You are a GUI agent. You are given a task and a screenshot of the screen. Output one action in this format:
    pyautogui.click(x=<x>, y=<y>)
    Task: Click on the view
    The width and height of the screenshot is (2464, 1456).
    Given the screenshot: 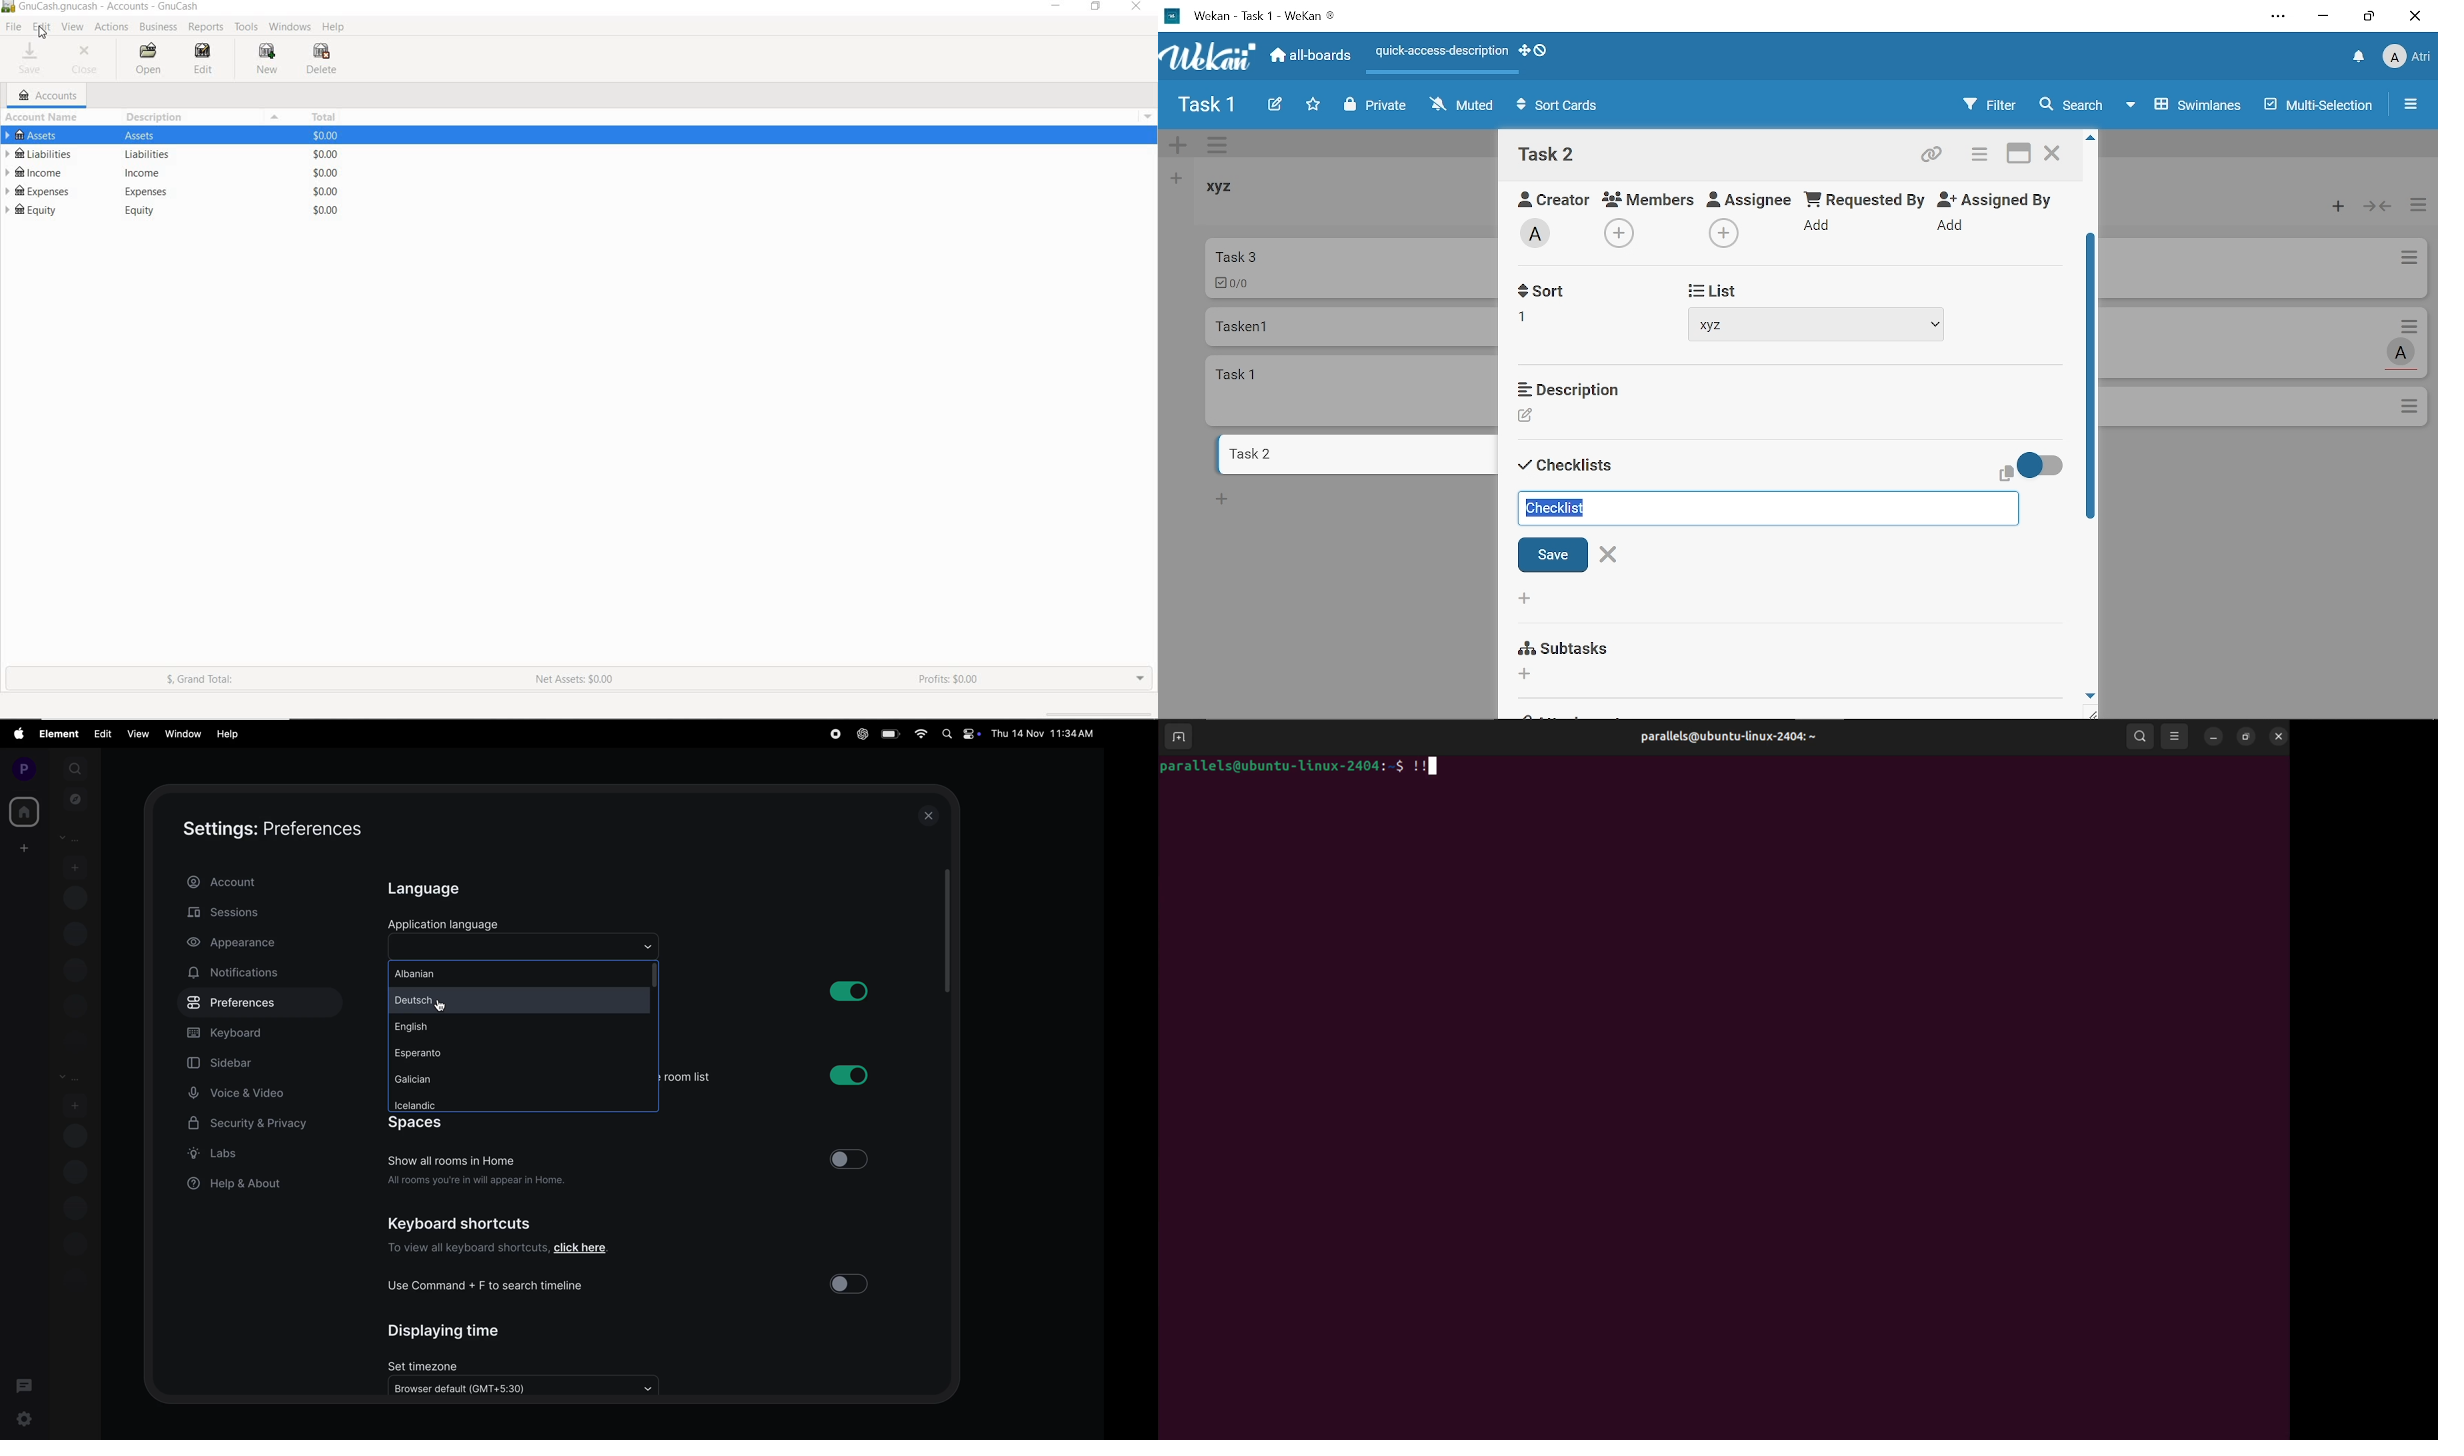 What is the action you would take?
    pyautogui.click(x=137, y=734)
    